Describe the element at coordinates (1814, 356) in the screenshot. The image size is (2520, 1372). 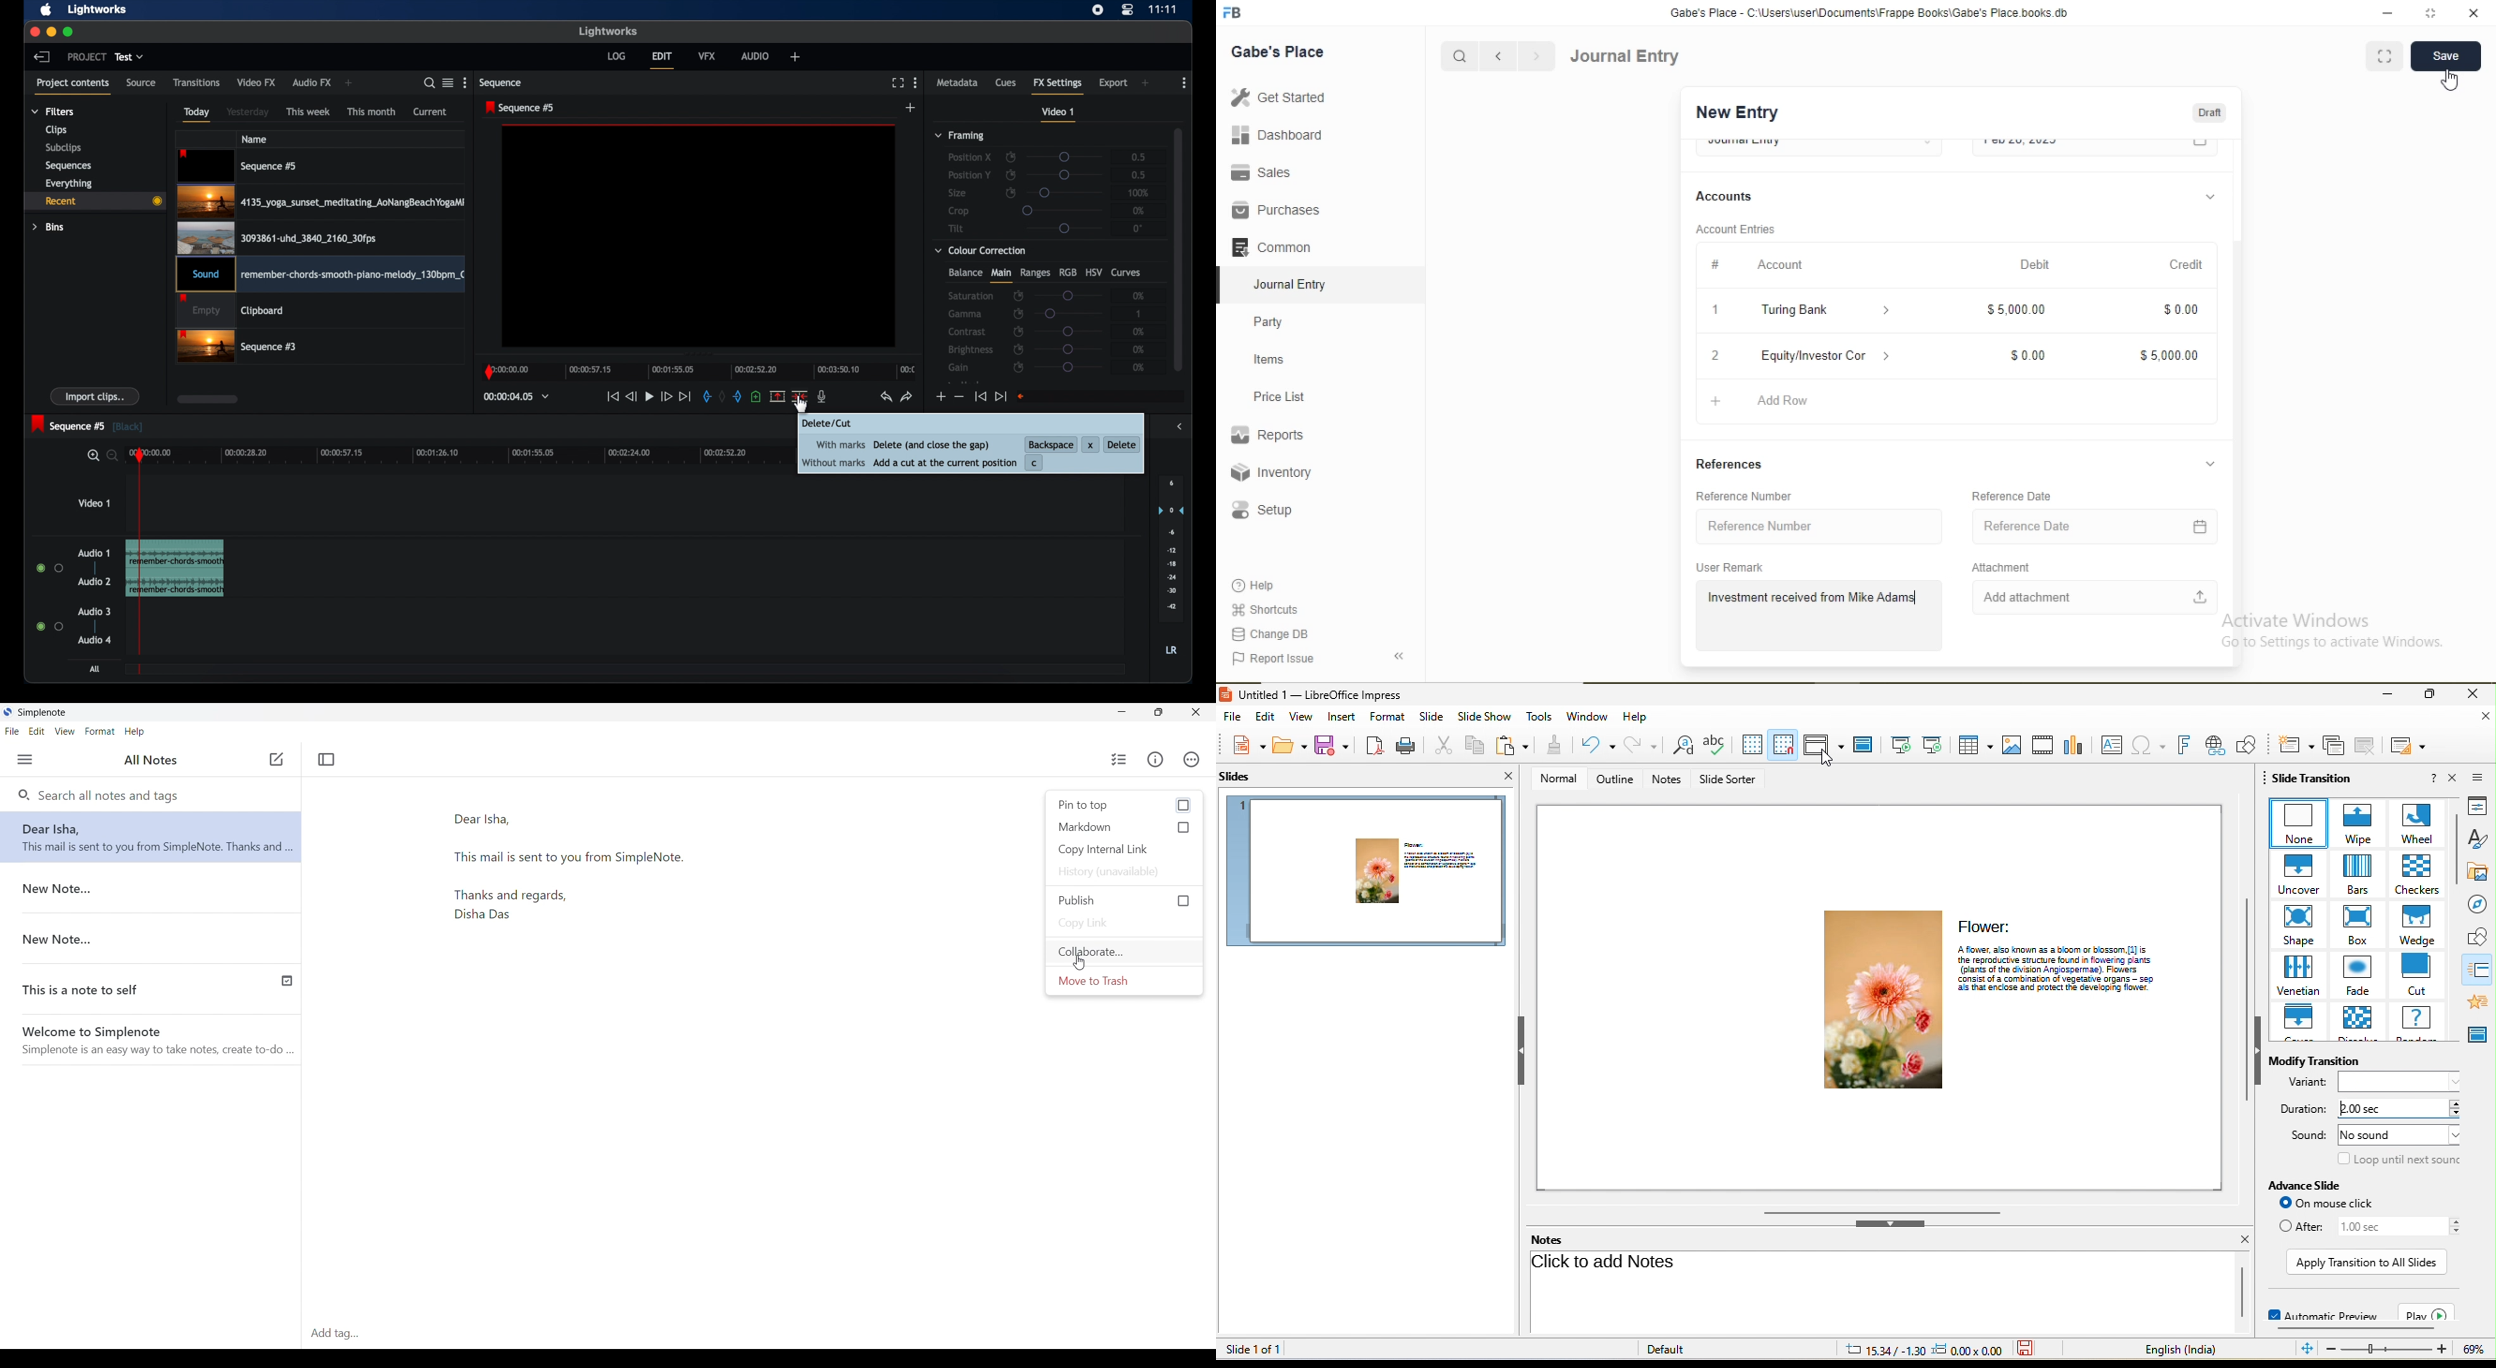
I see `Equity/Investor Con` at that location.